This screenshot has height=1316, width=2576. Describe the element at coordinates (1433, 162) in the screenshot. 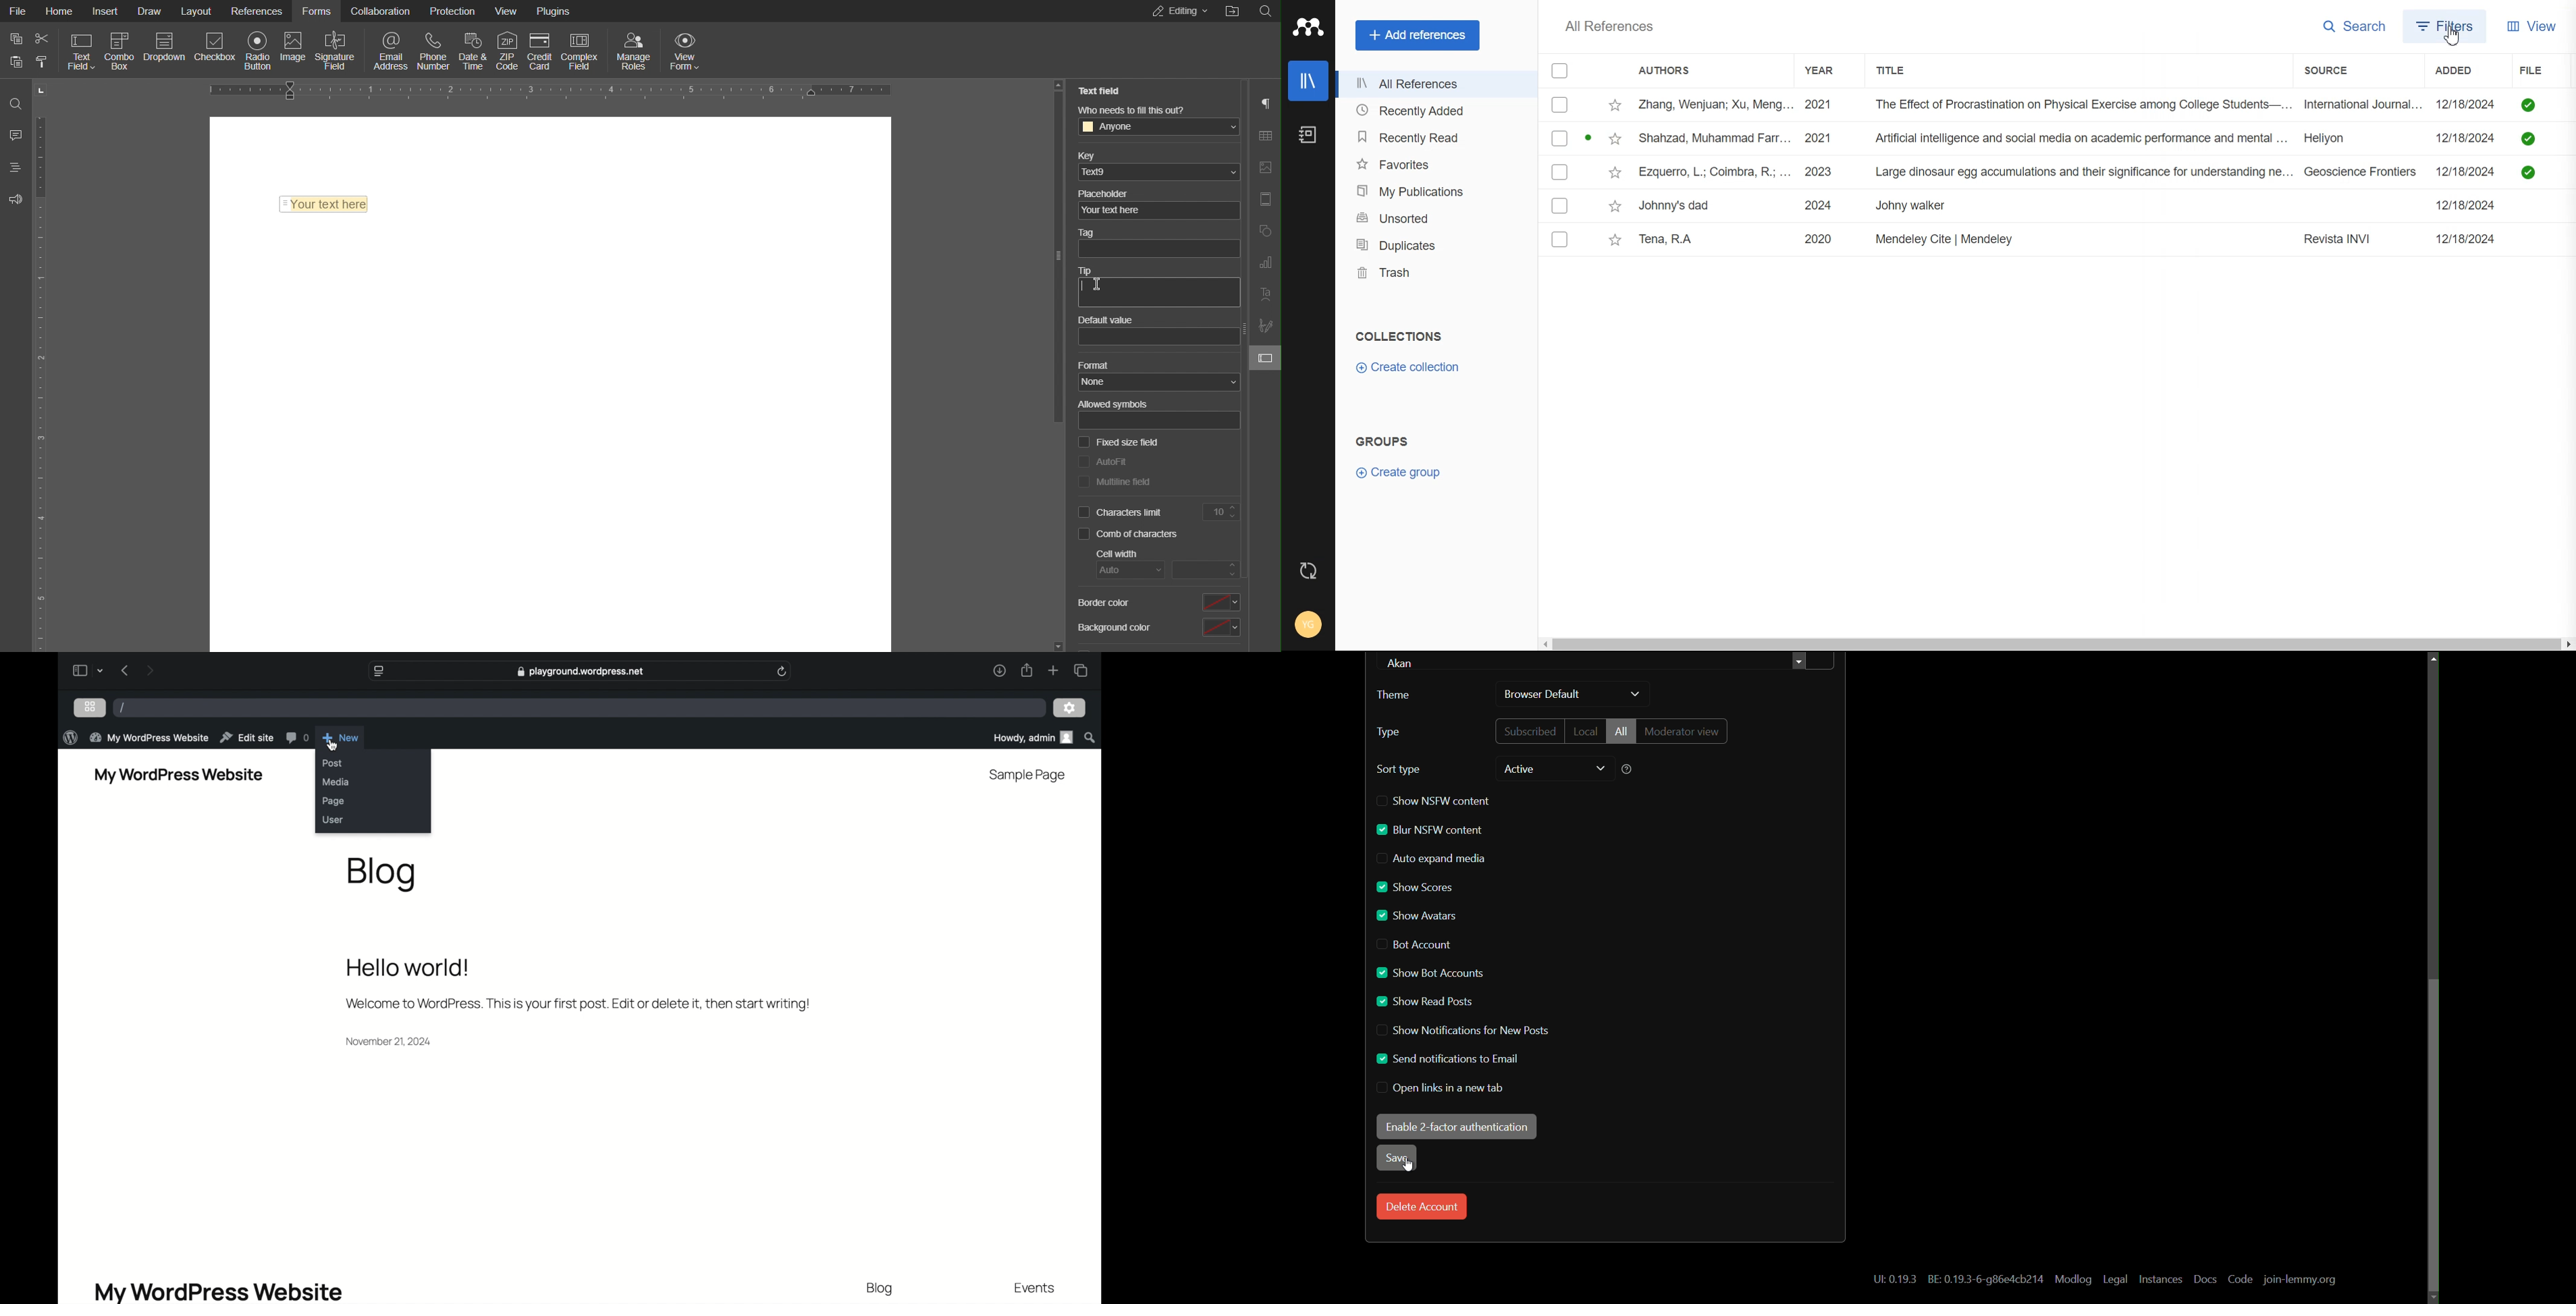

I see `Favorites` at that location.